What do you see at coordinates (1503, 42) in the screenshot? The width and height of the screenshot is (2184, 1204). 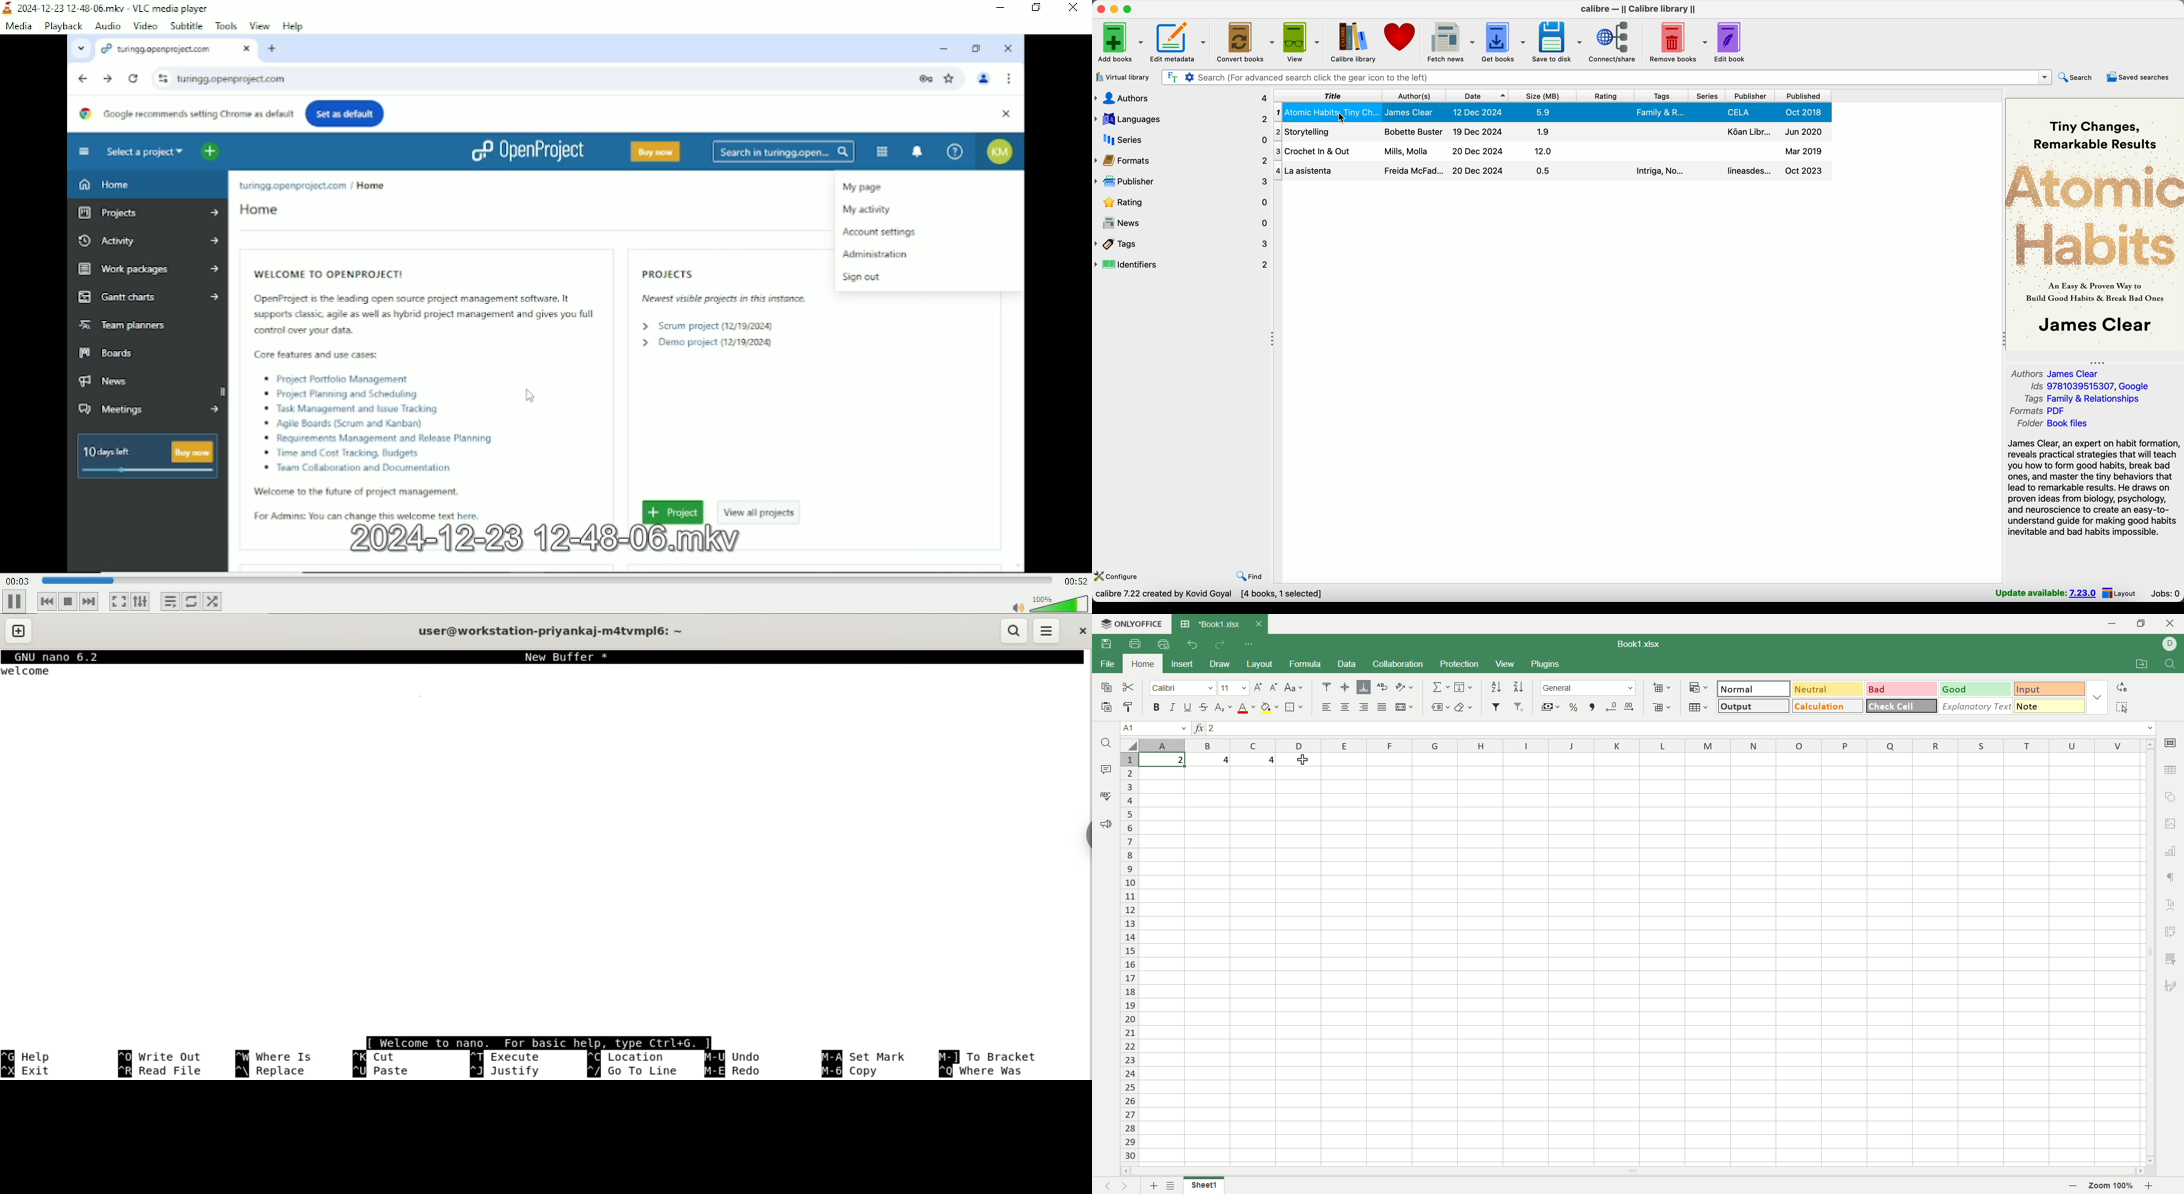 I see `get books` at bounding box center [1503, 42].